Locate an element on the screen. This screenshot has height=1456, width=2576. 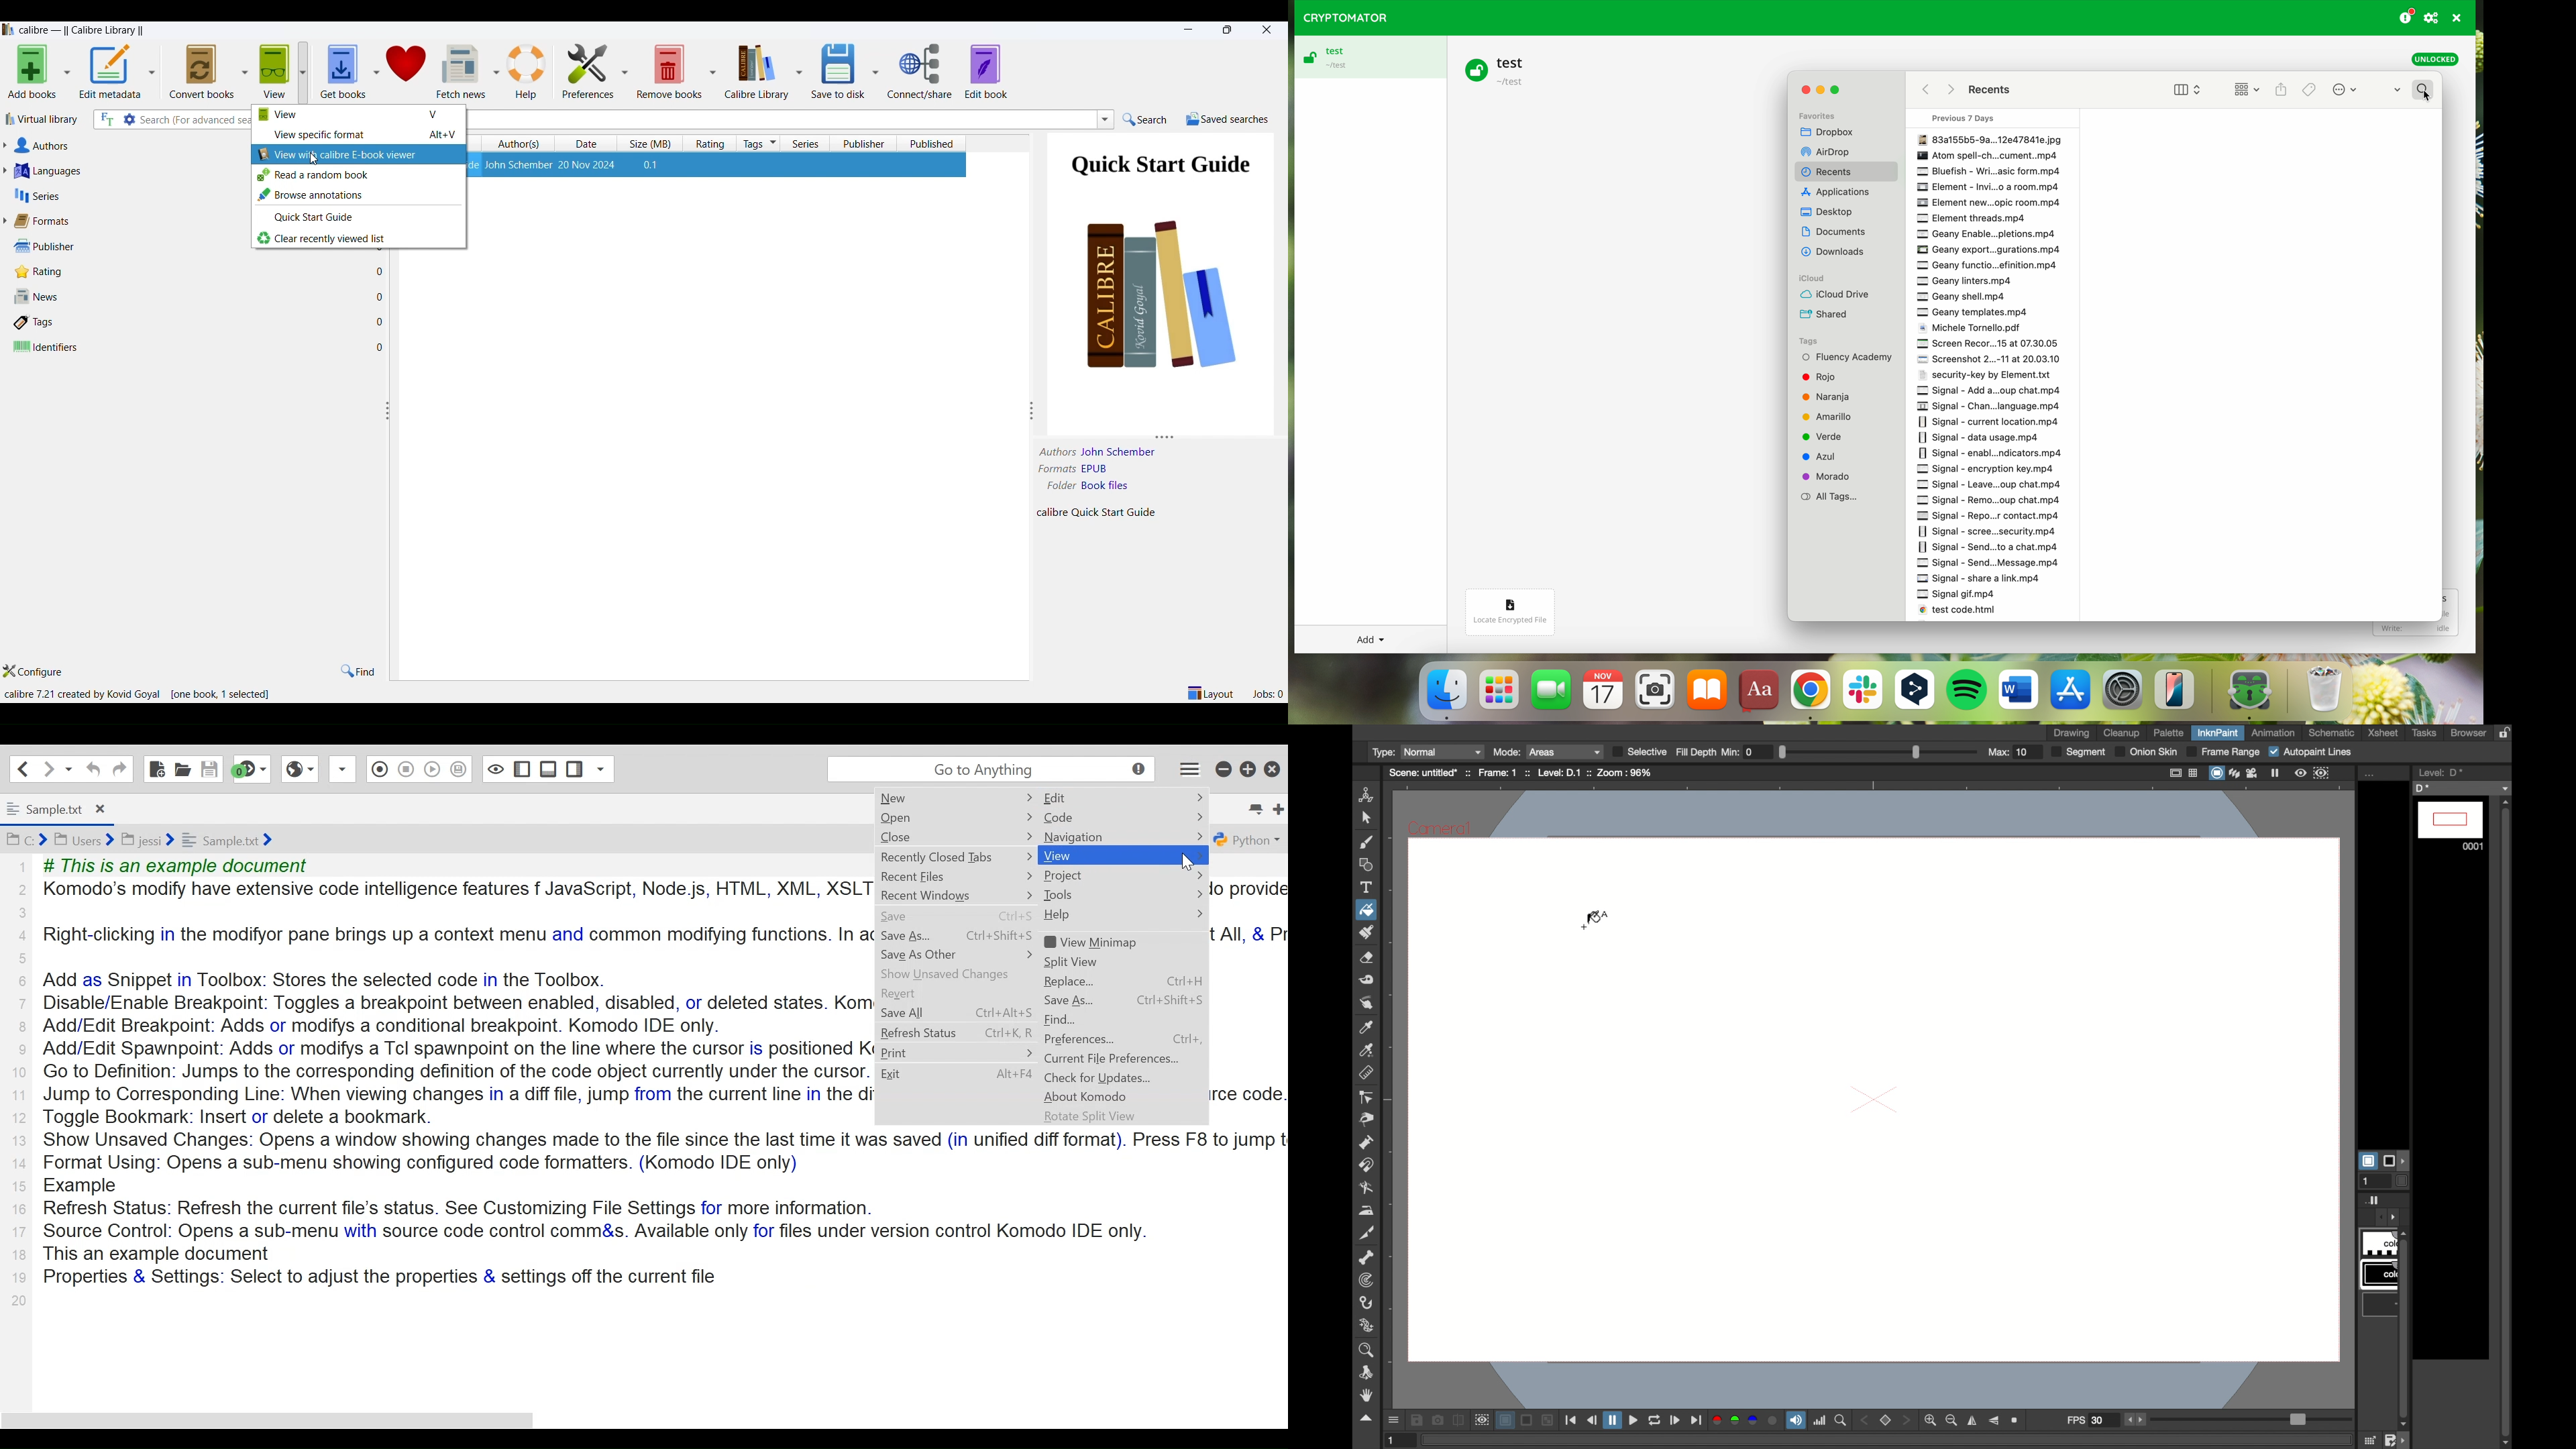
saved searches is located at coordinates (1228, 119).